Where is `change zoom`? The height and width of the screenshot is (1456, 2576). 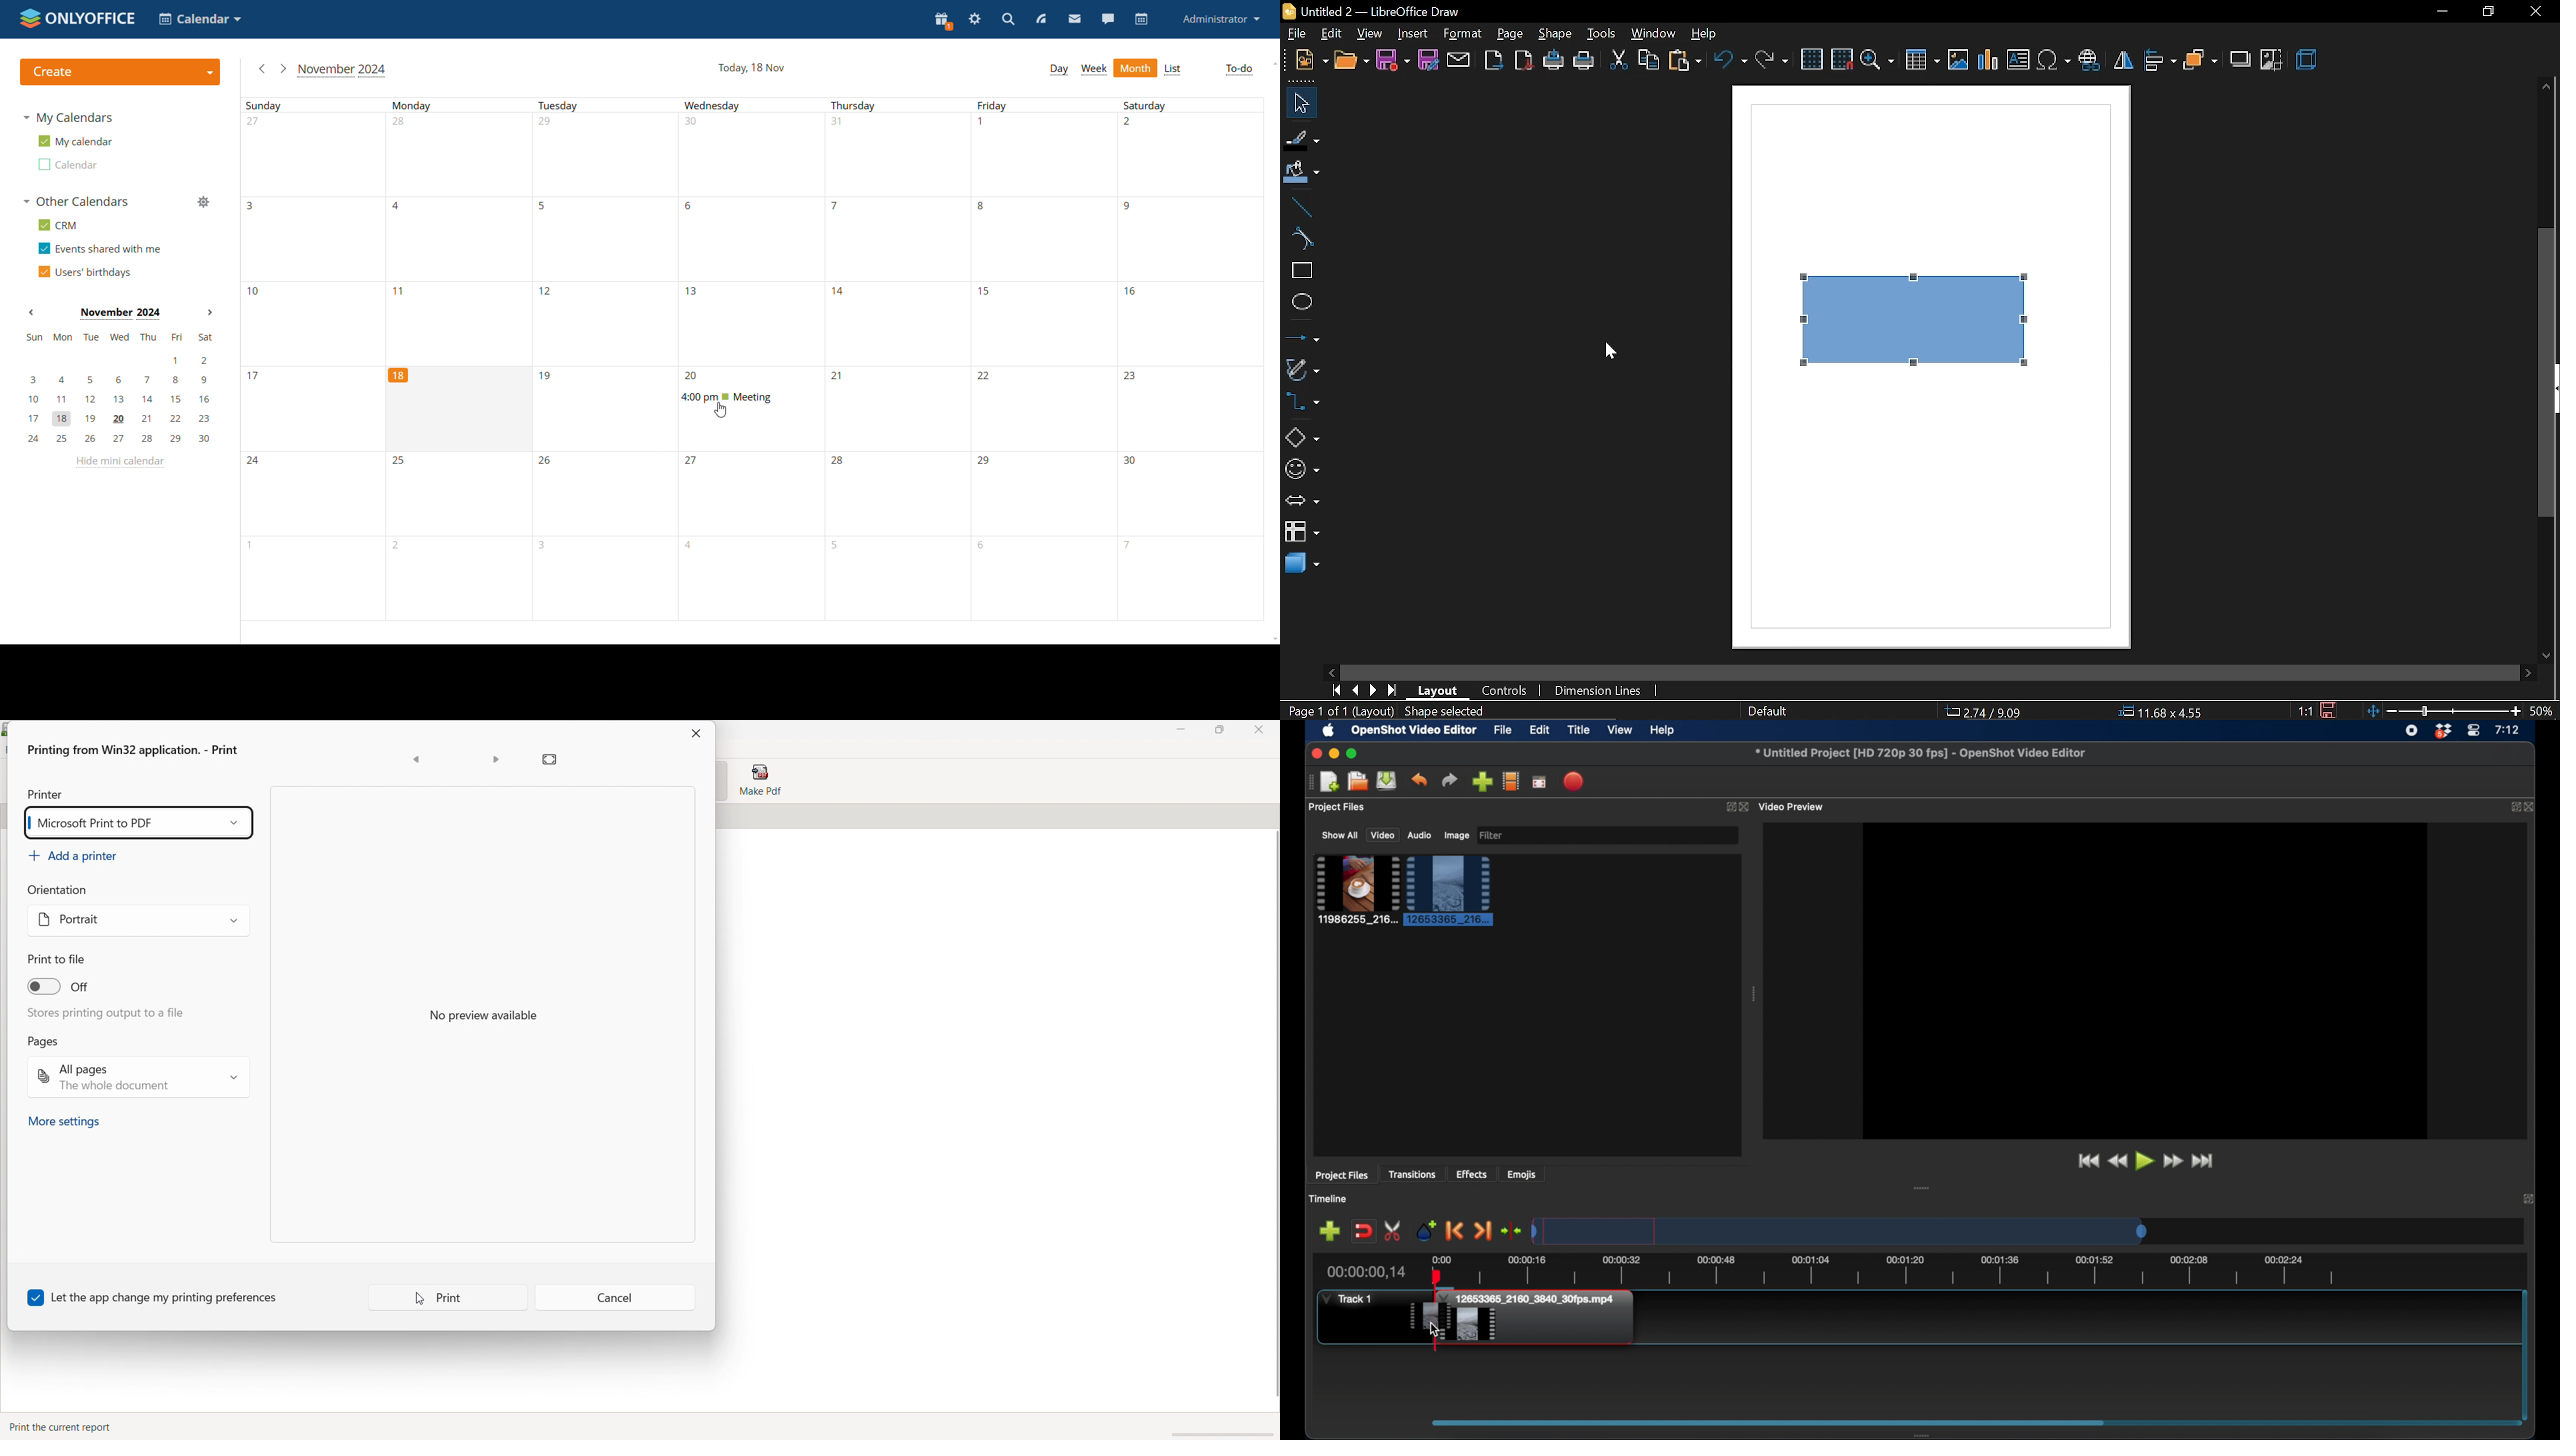 change zoom is located at coordinates (2443, 712).